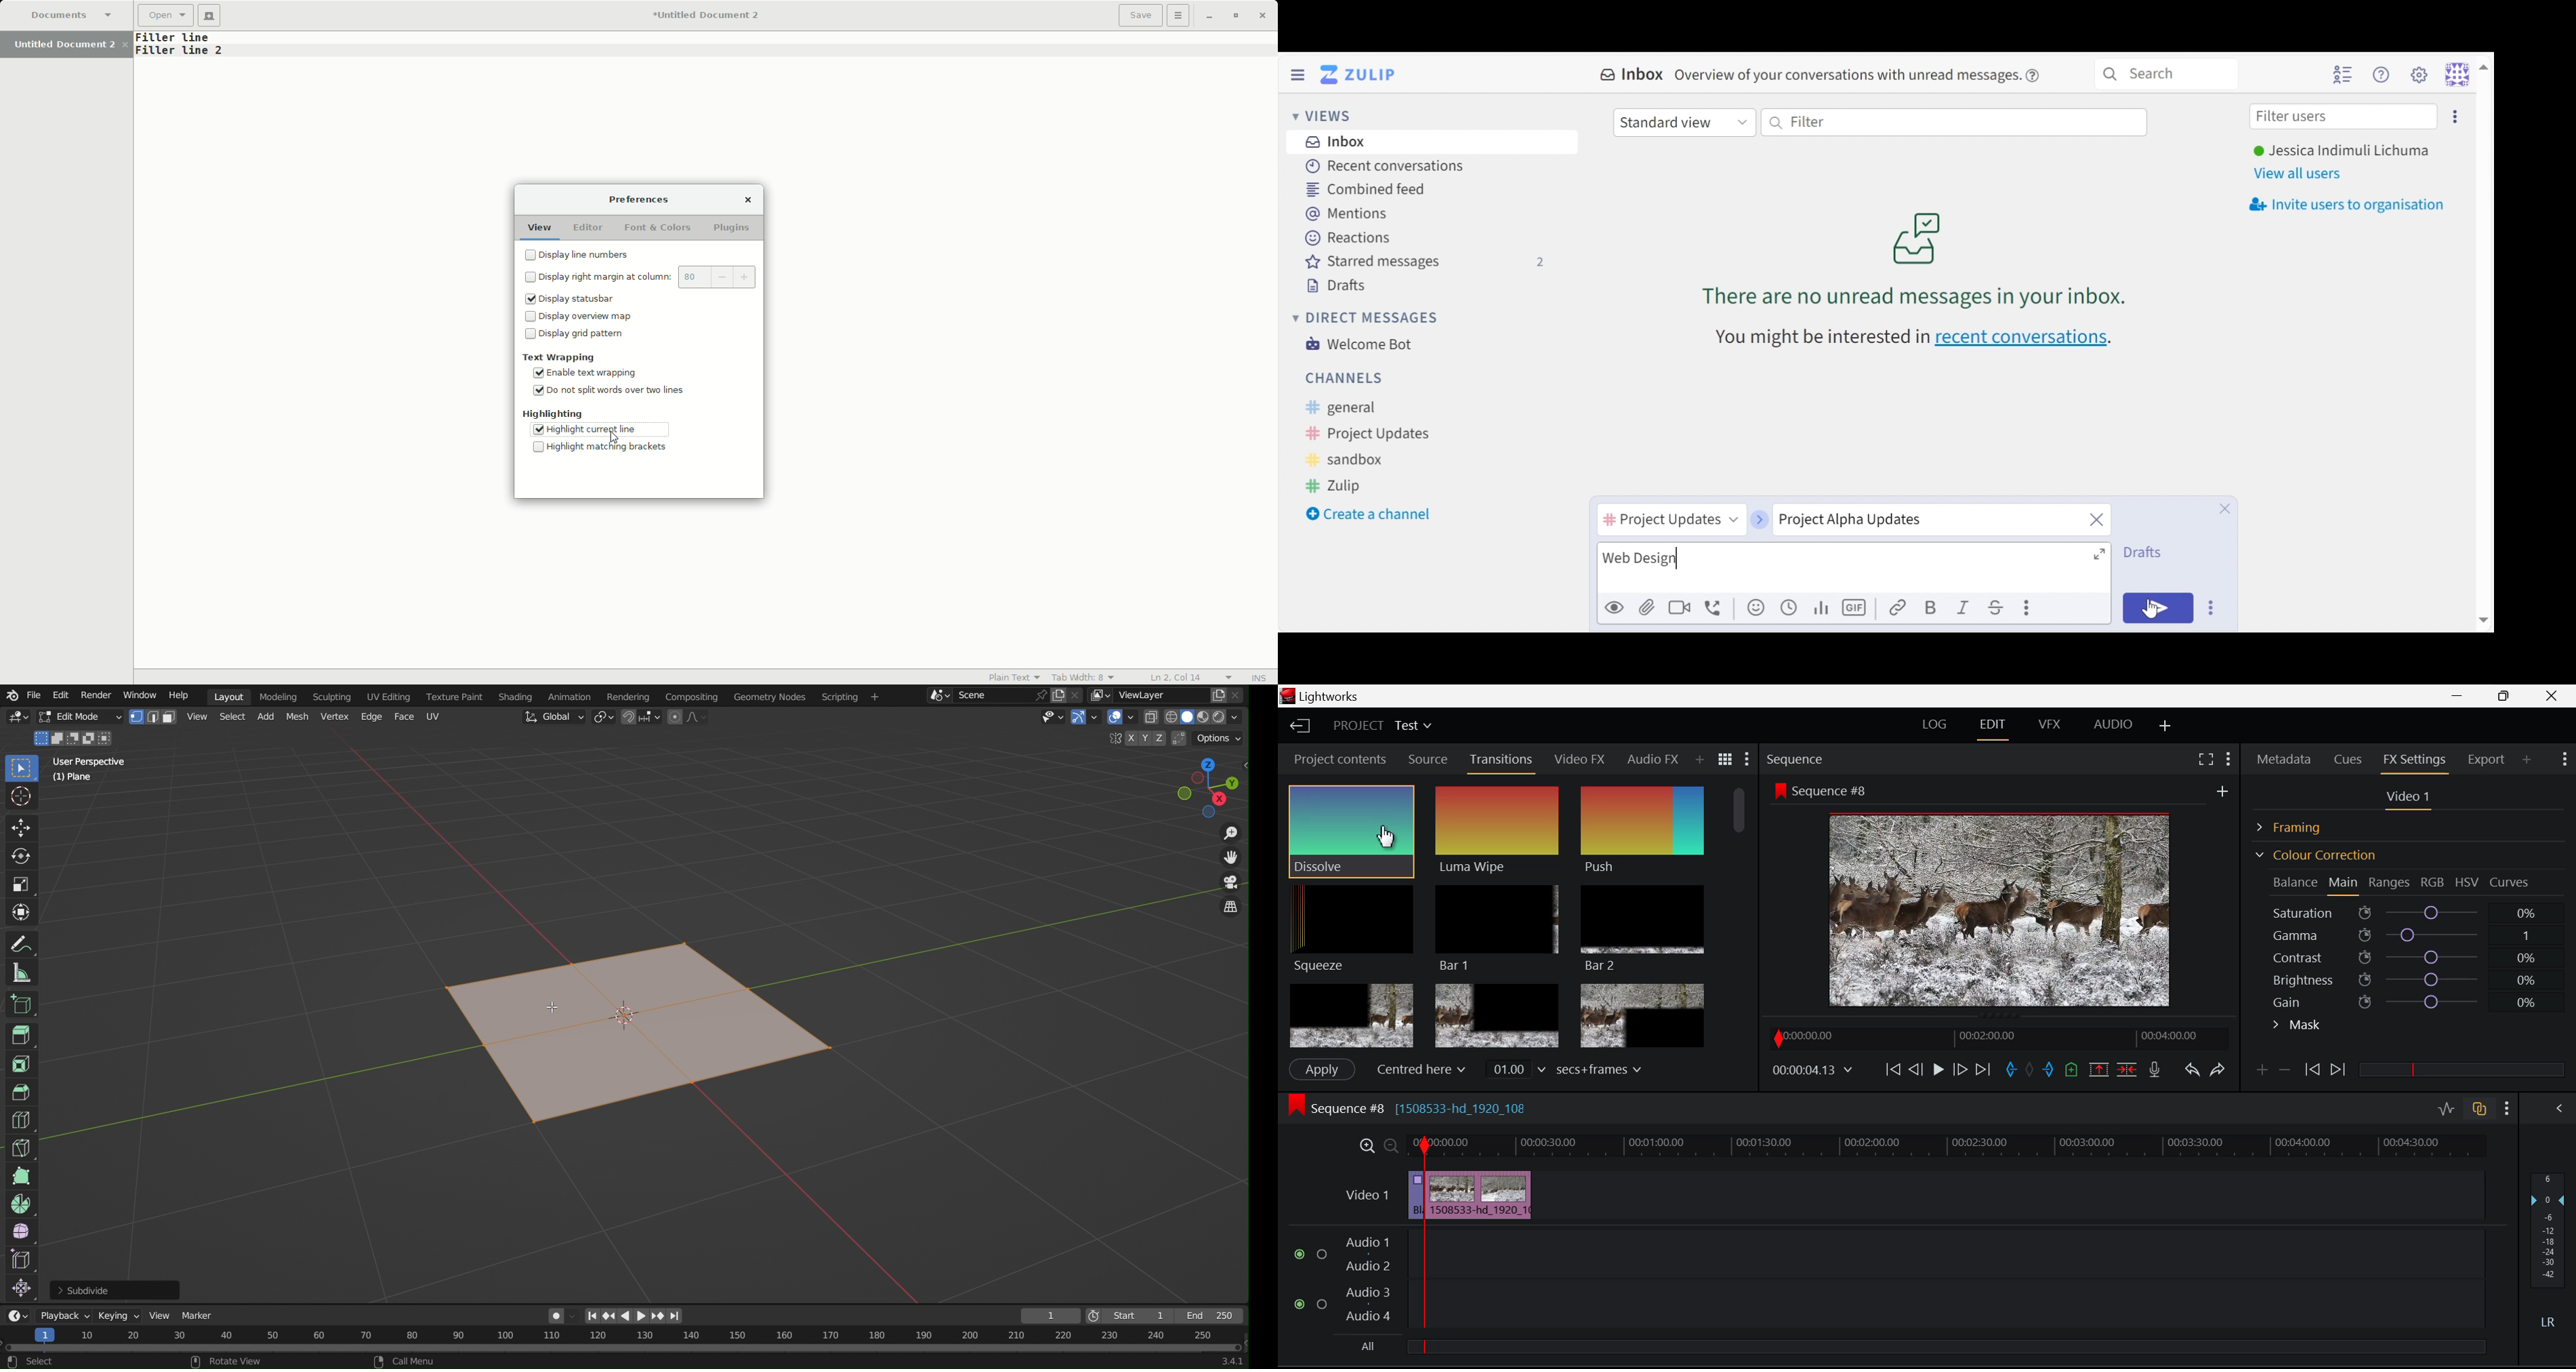 This screenshot has height=1372, width=2576. Describe the element at coordinates (1498, 1017) in the screenshot. I see `Box 2` at that location.